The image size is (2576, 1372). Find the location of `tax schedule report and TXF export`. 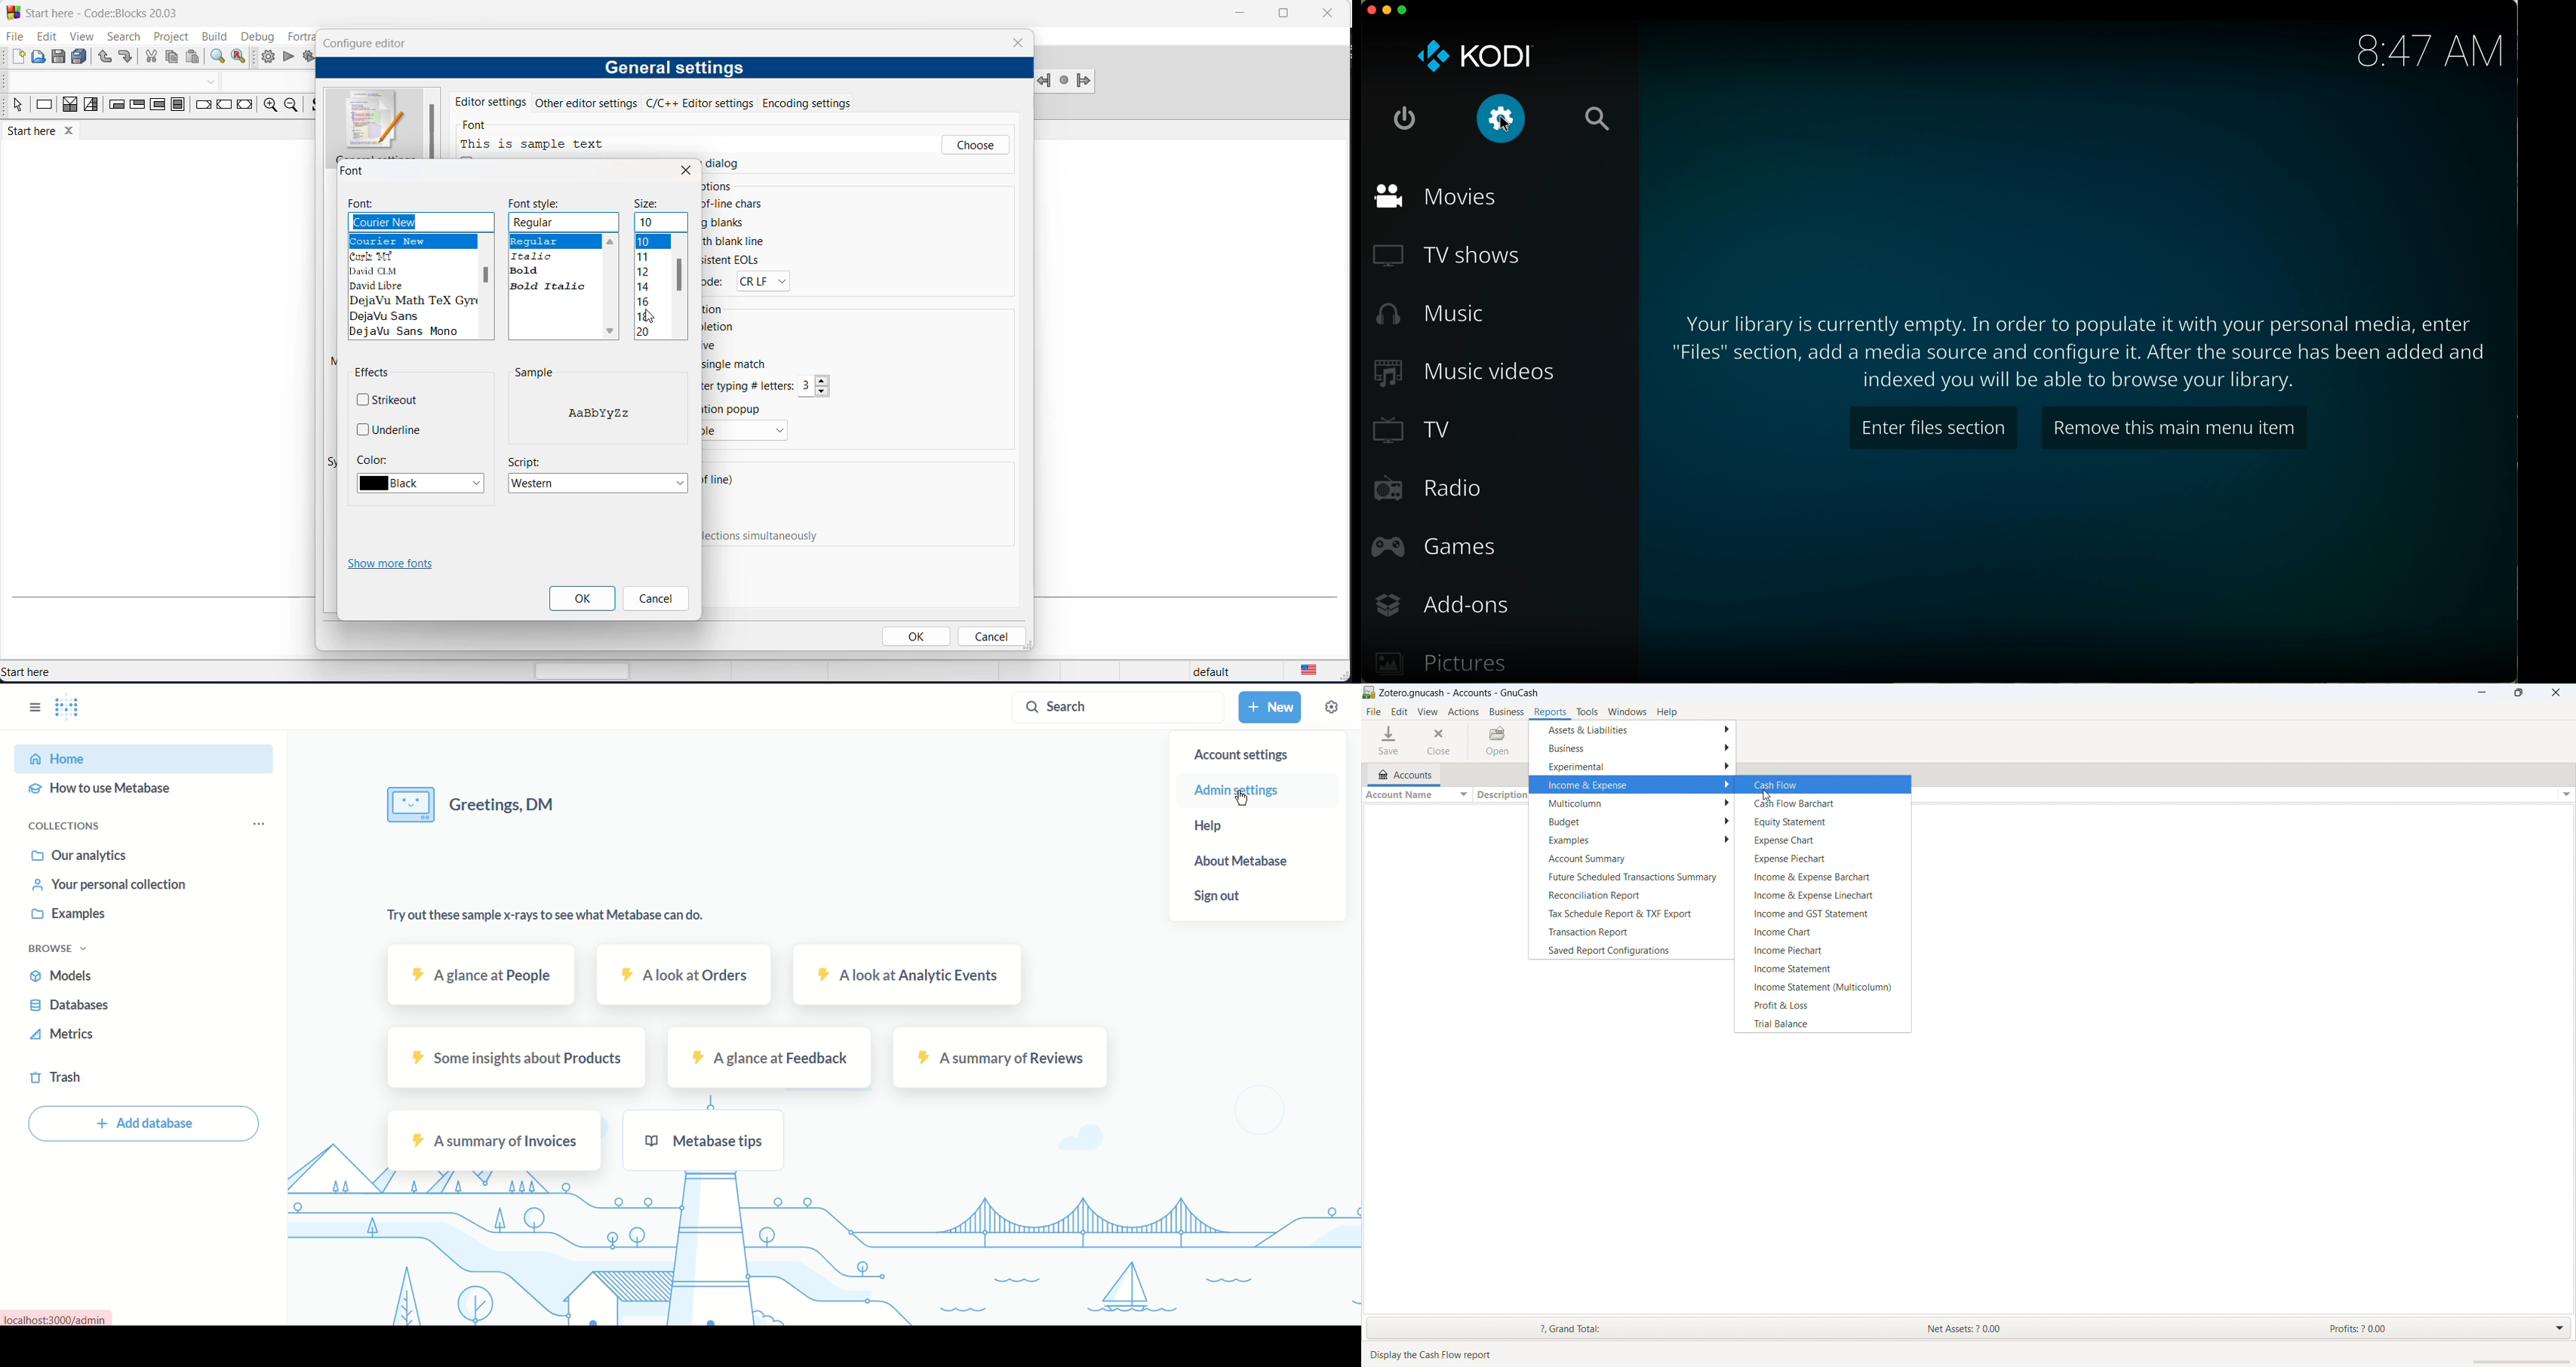

tax schedule report and TXF export is located at coordinates (1630, 913).